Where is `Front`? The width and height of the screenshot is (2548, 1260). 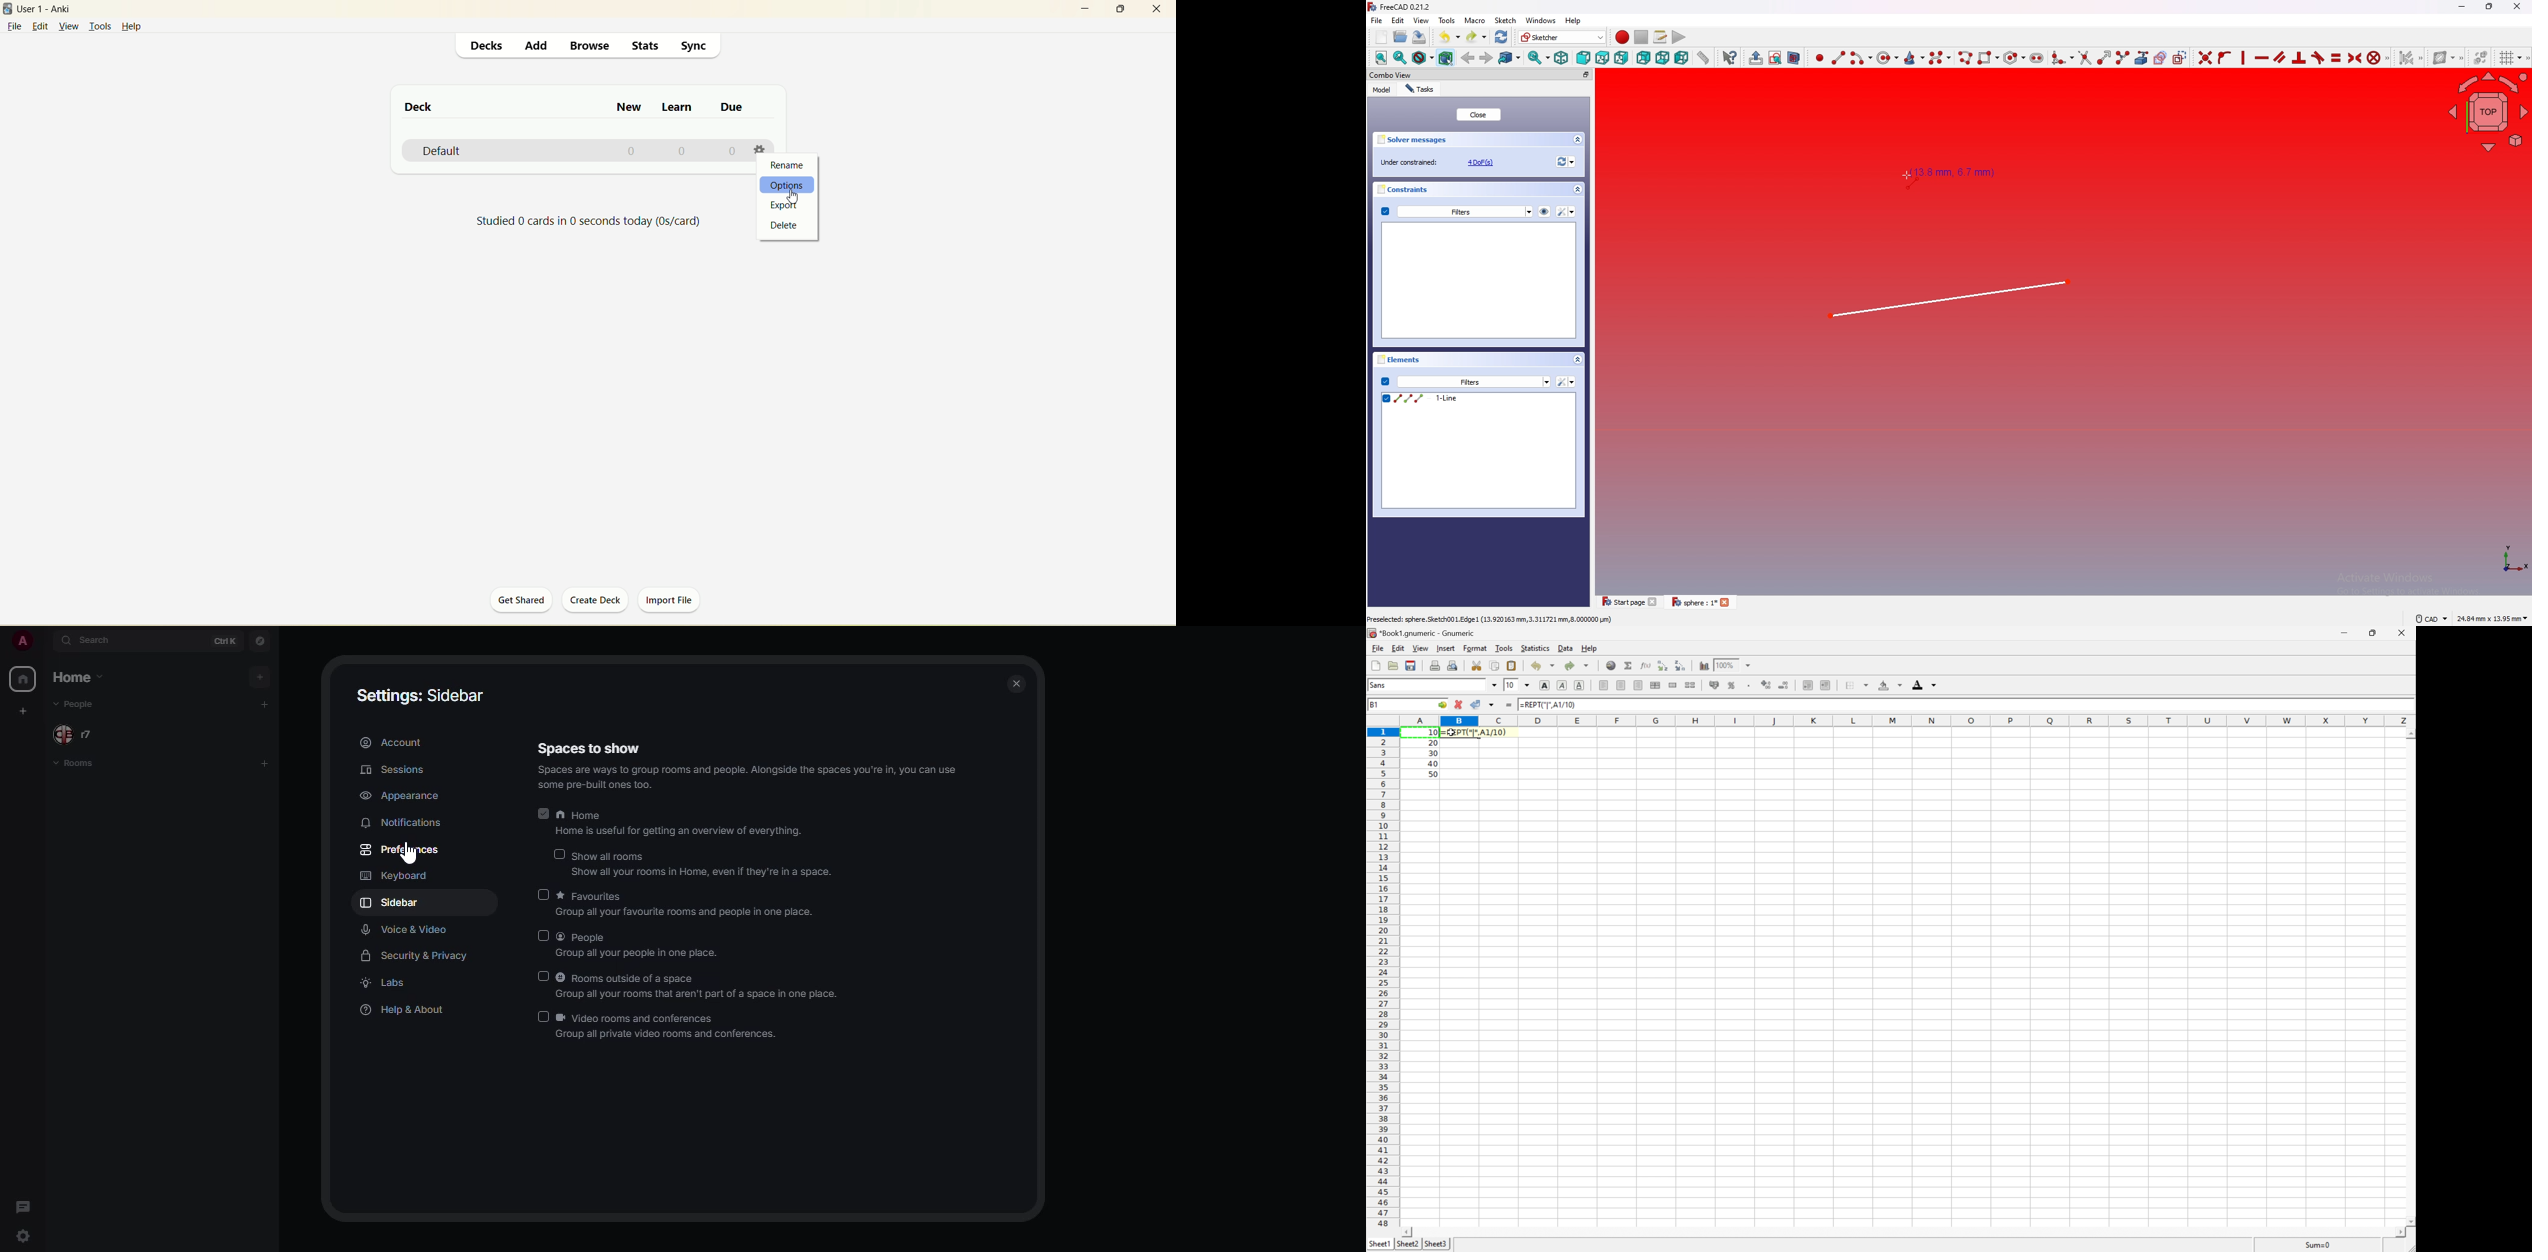 Front is located at coordinates (1582, 58).